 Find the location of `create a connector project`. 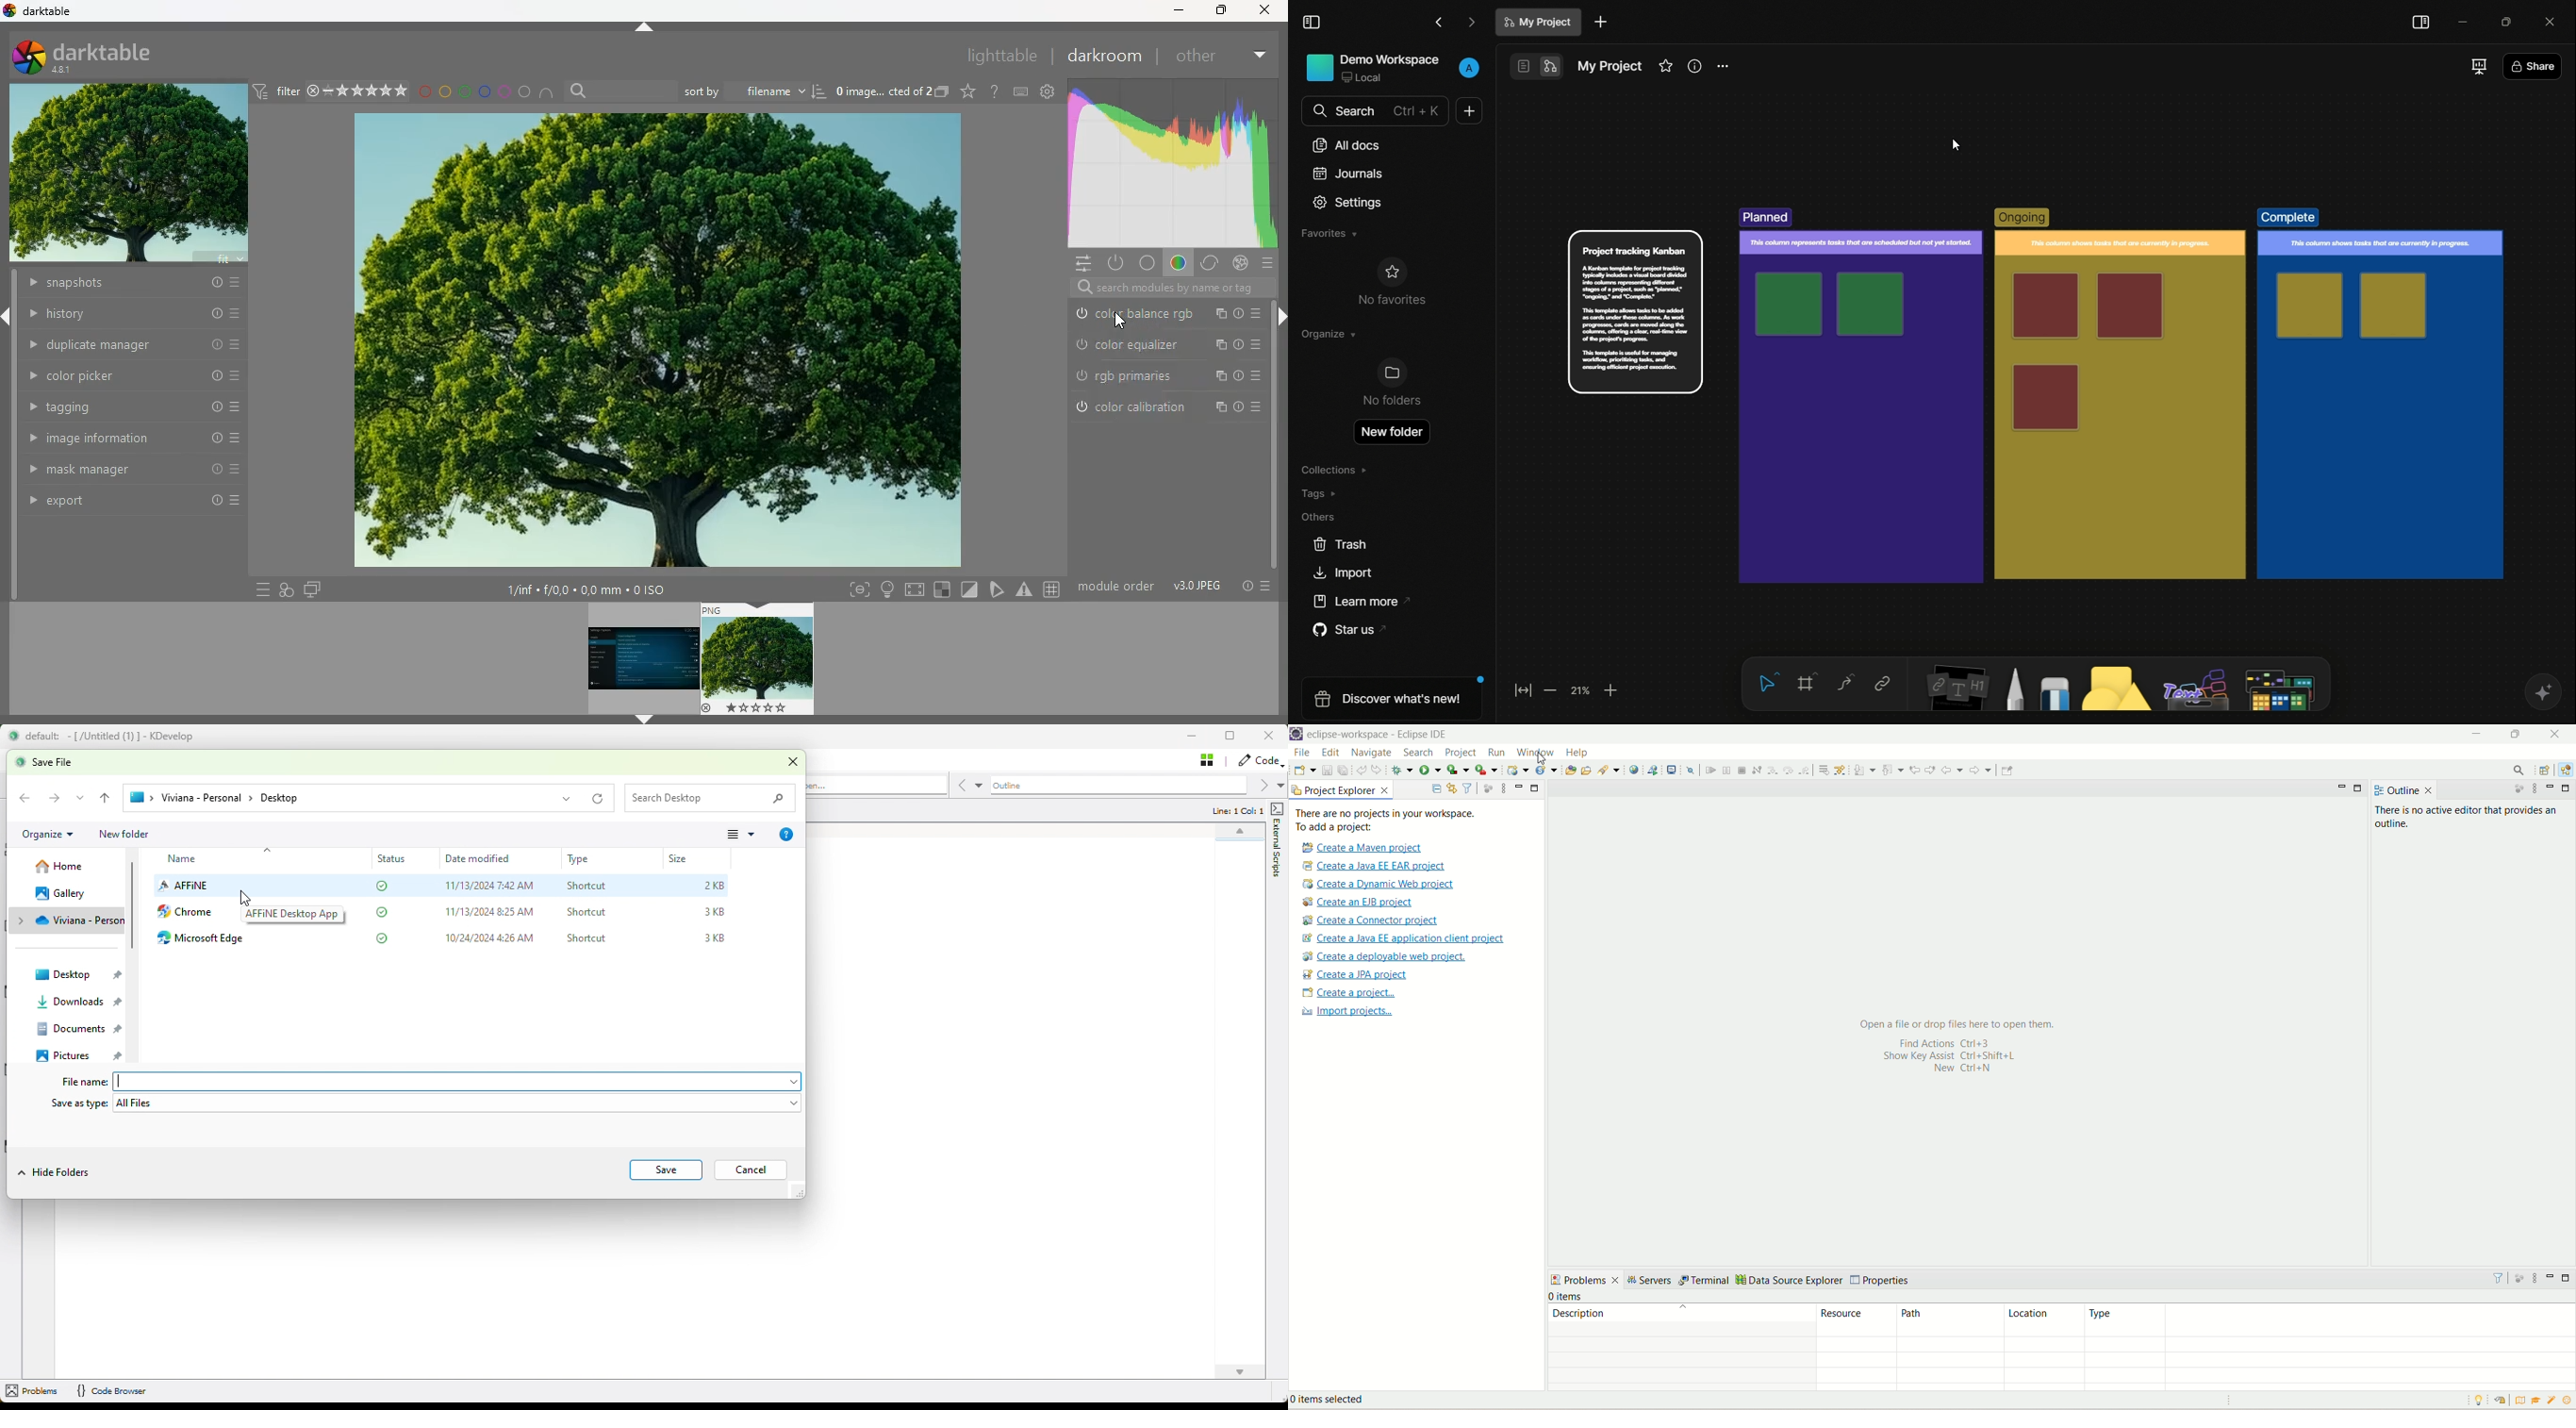

create a connector project is located at coordinates (1373, 921).